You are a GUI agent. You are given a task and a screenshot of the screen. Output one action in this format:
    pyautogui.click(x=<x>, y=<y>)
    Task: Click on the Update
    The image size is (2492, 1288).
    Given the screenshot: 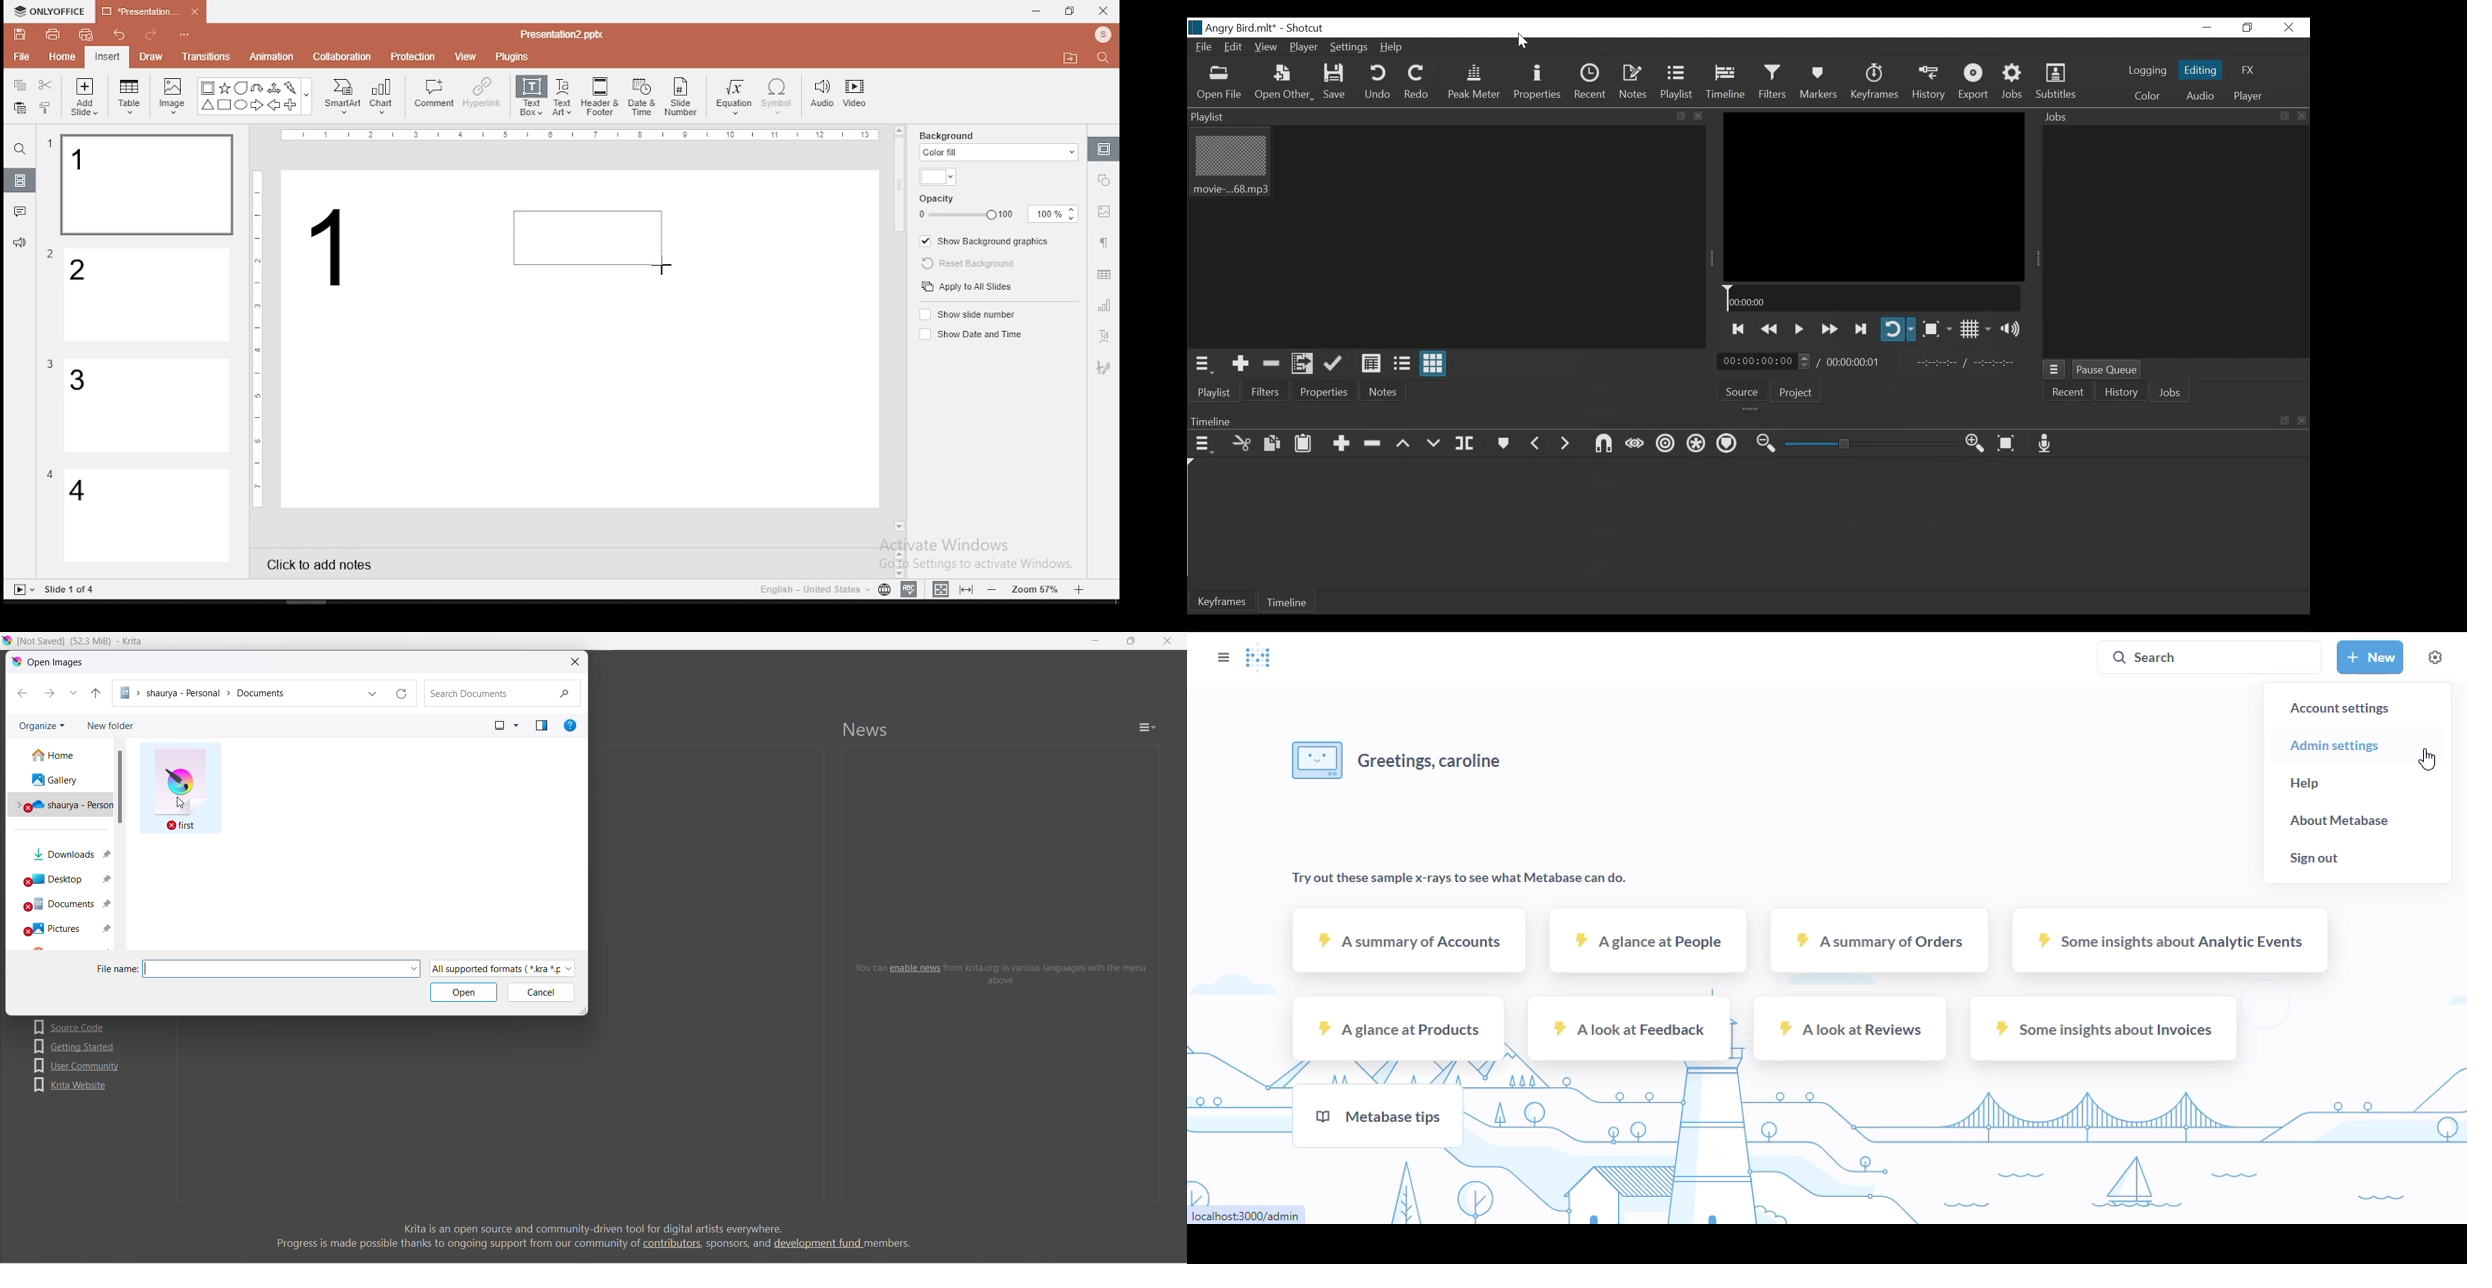 What is the action you would take?
    pyautogui.click(x=1335, y=365)
    